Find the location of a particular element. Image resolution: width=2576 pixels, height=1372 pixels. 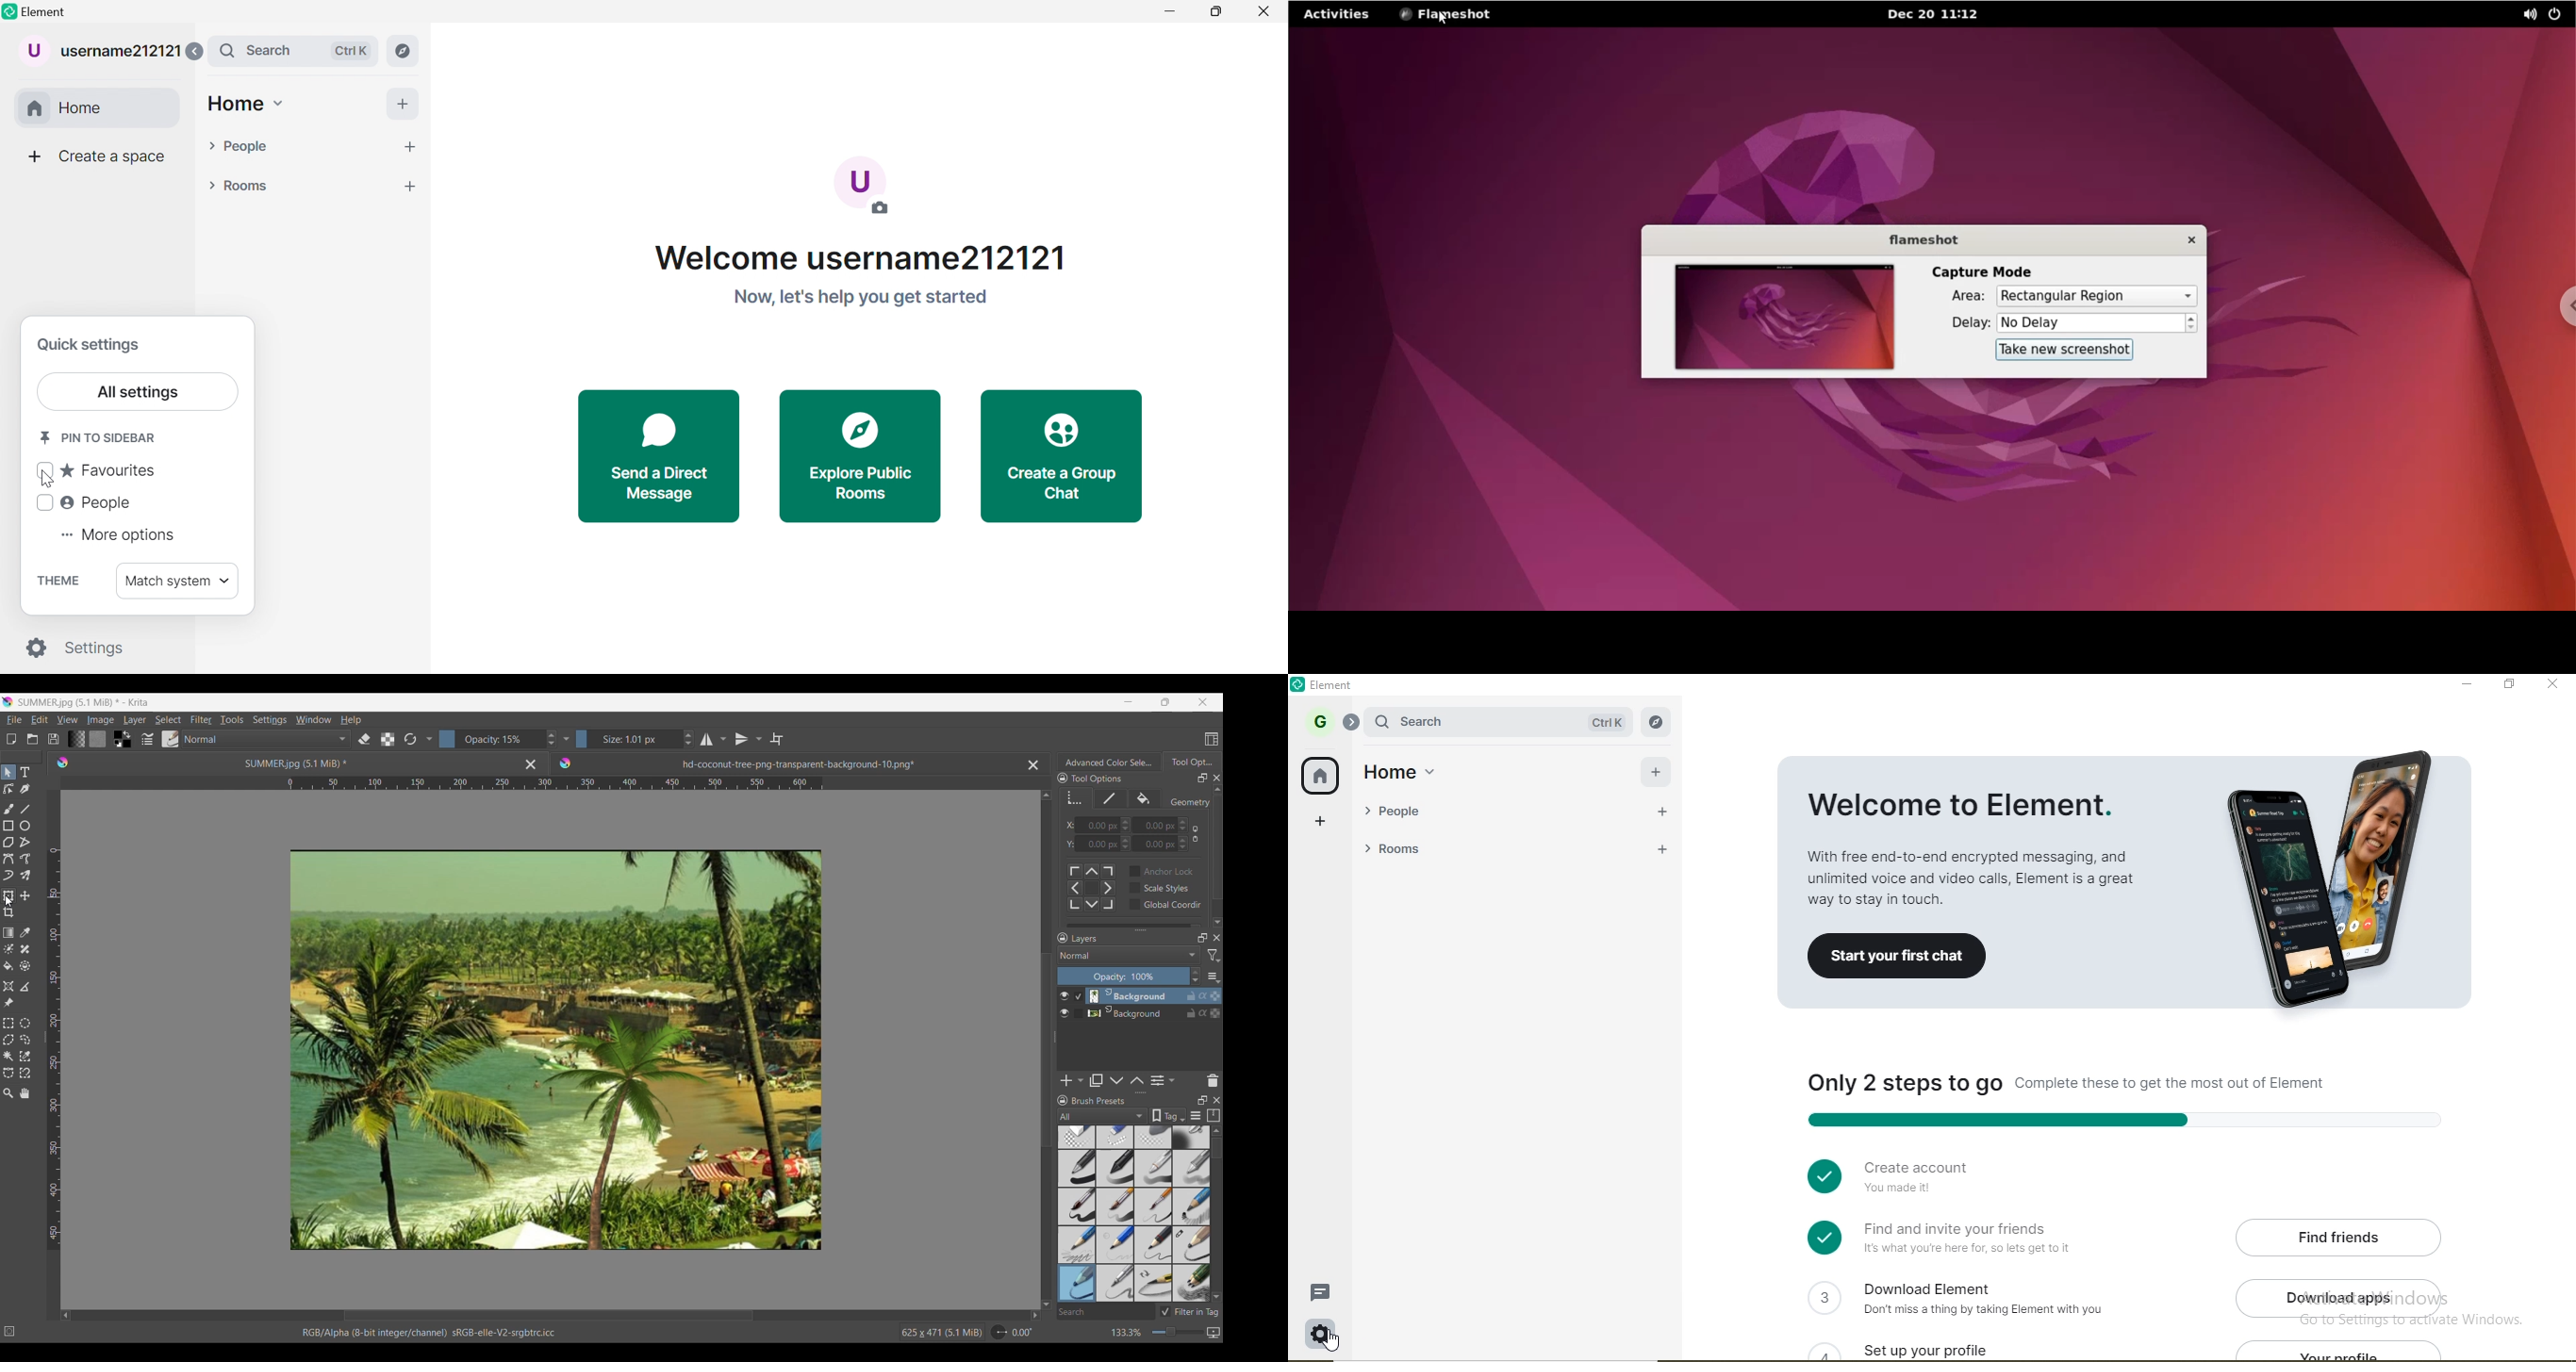

Welcome username212121 is located at coordinates (860, 258).